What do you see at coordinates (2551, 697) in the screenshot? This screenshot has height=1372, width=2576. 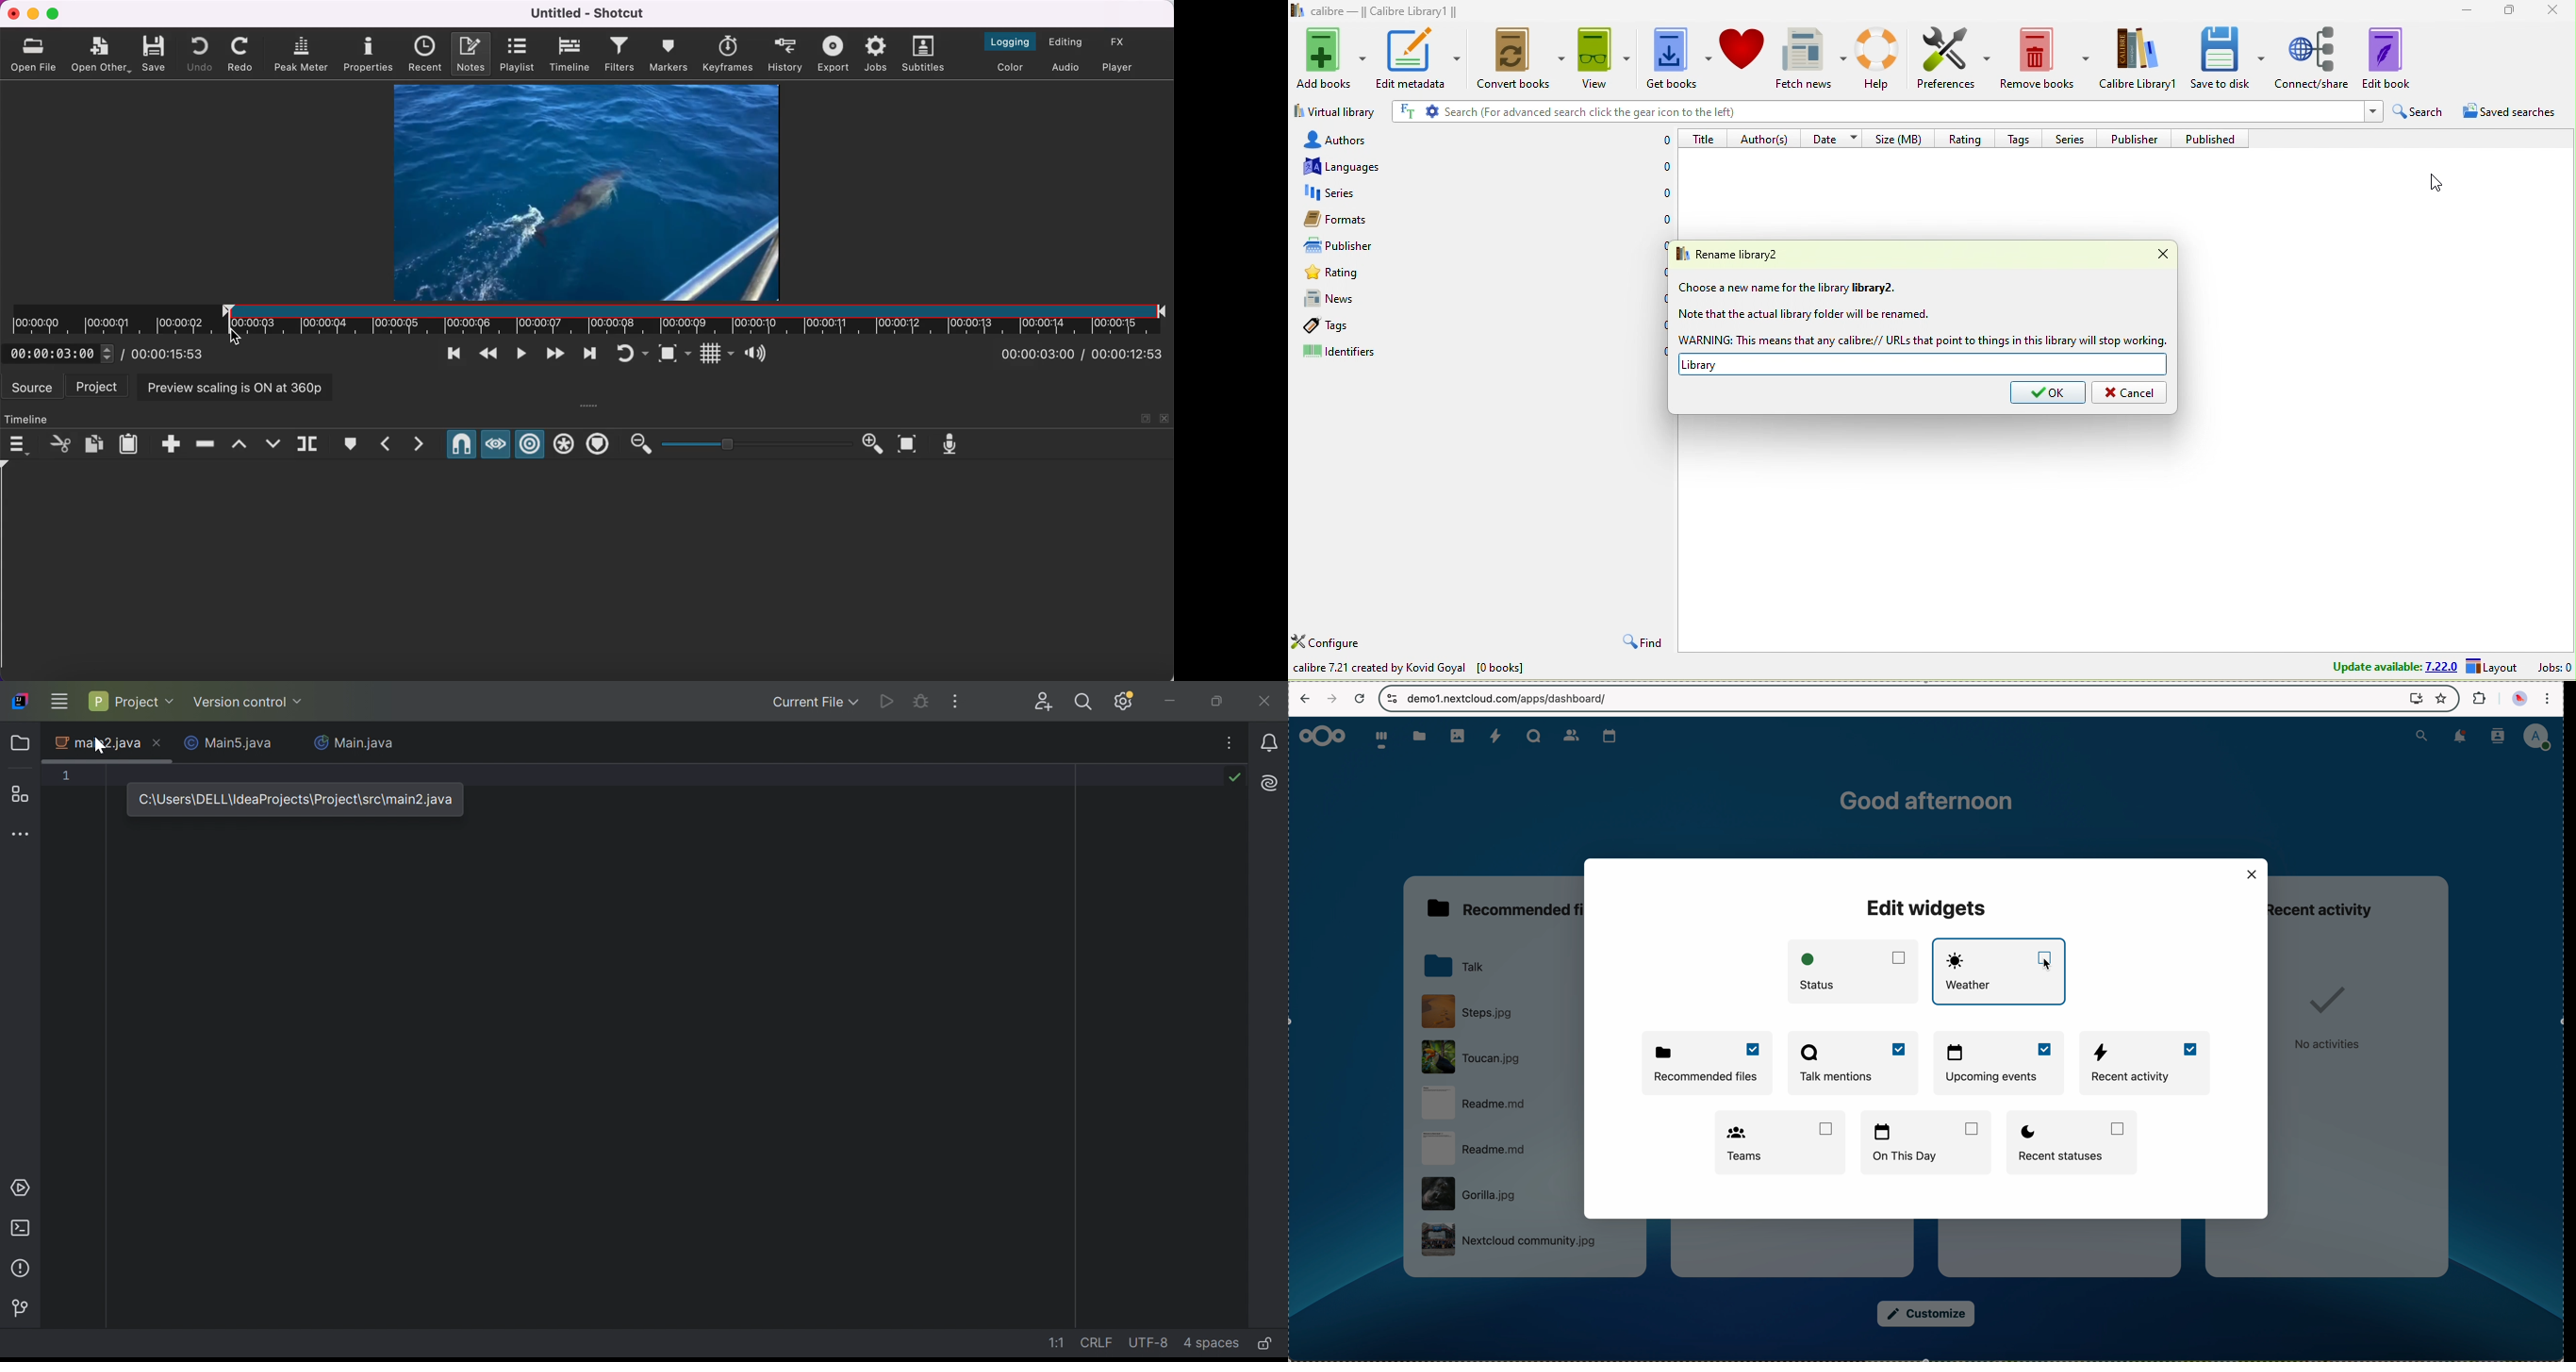 I see `customize and control Google Chrome` at bounding box center [2551, 697].